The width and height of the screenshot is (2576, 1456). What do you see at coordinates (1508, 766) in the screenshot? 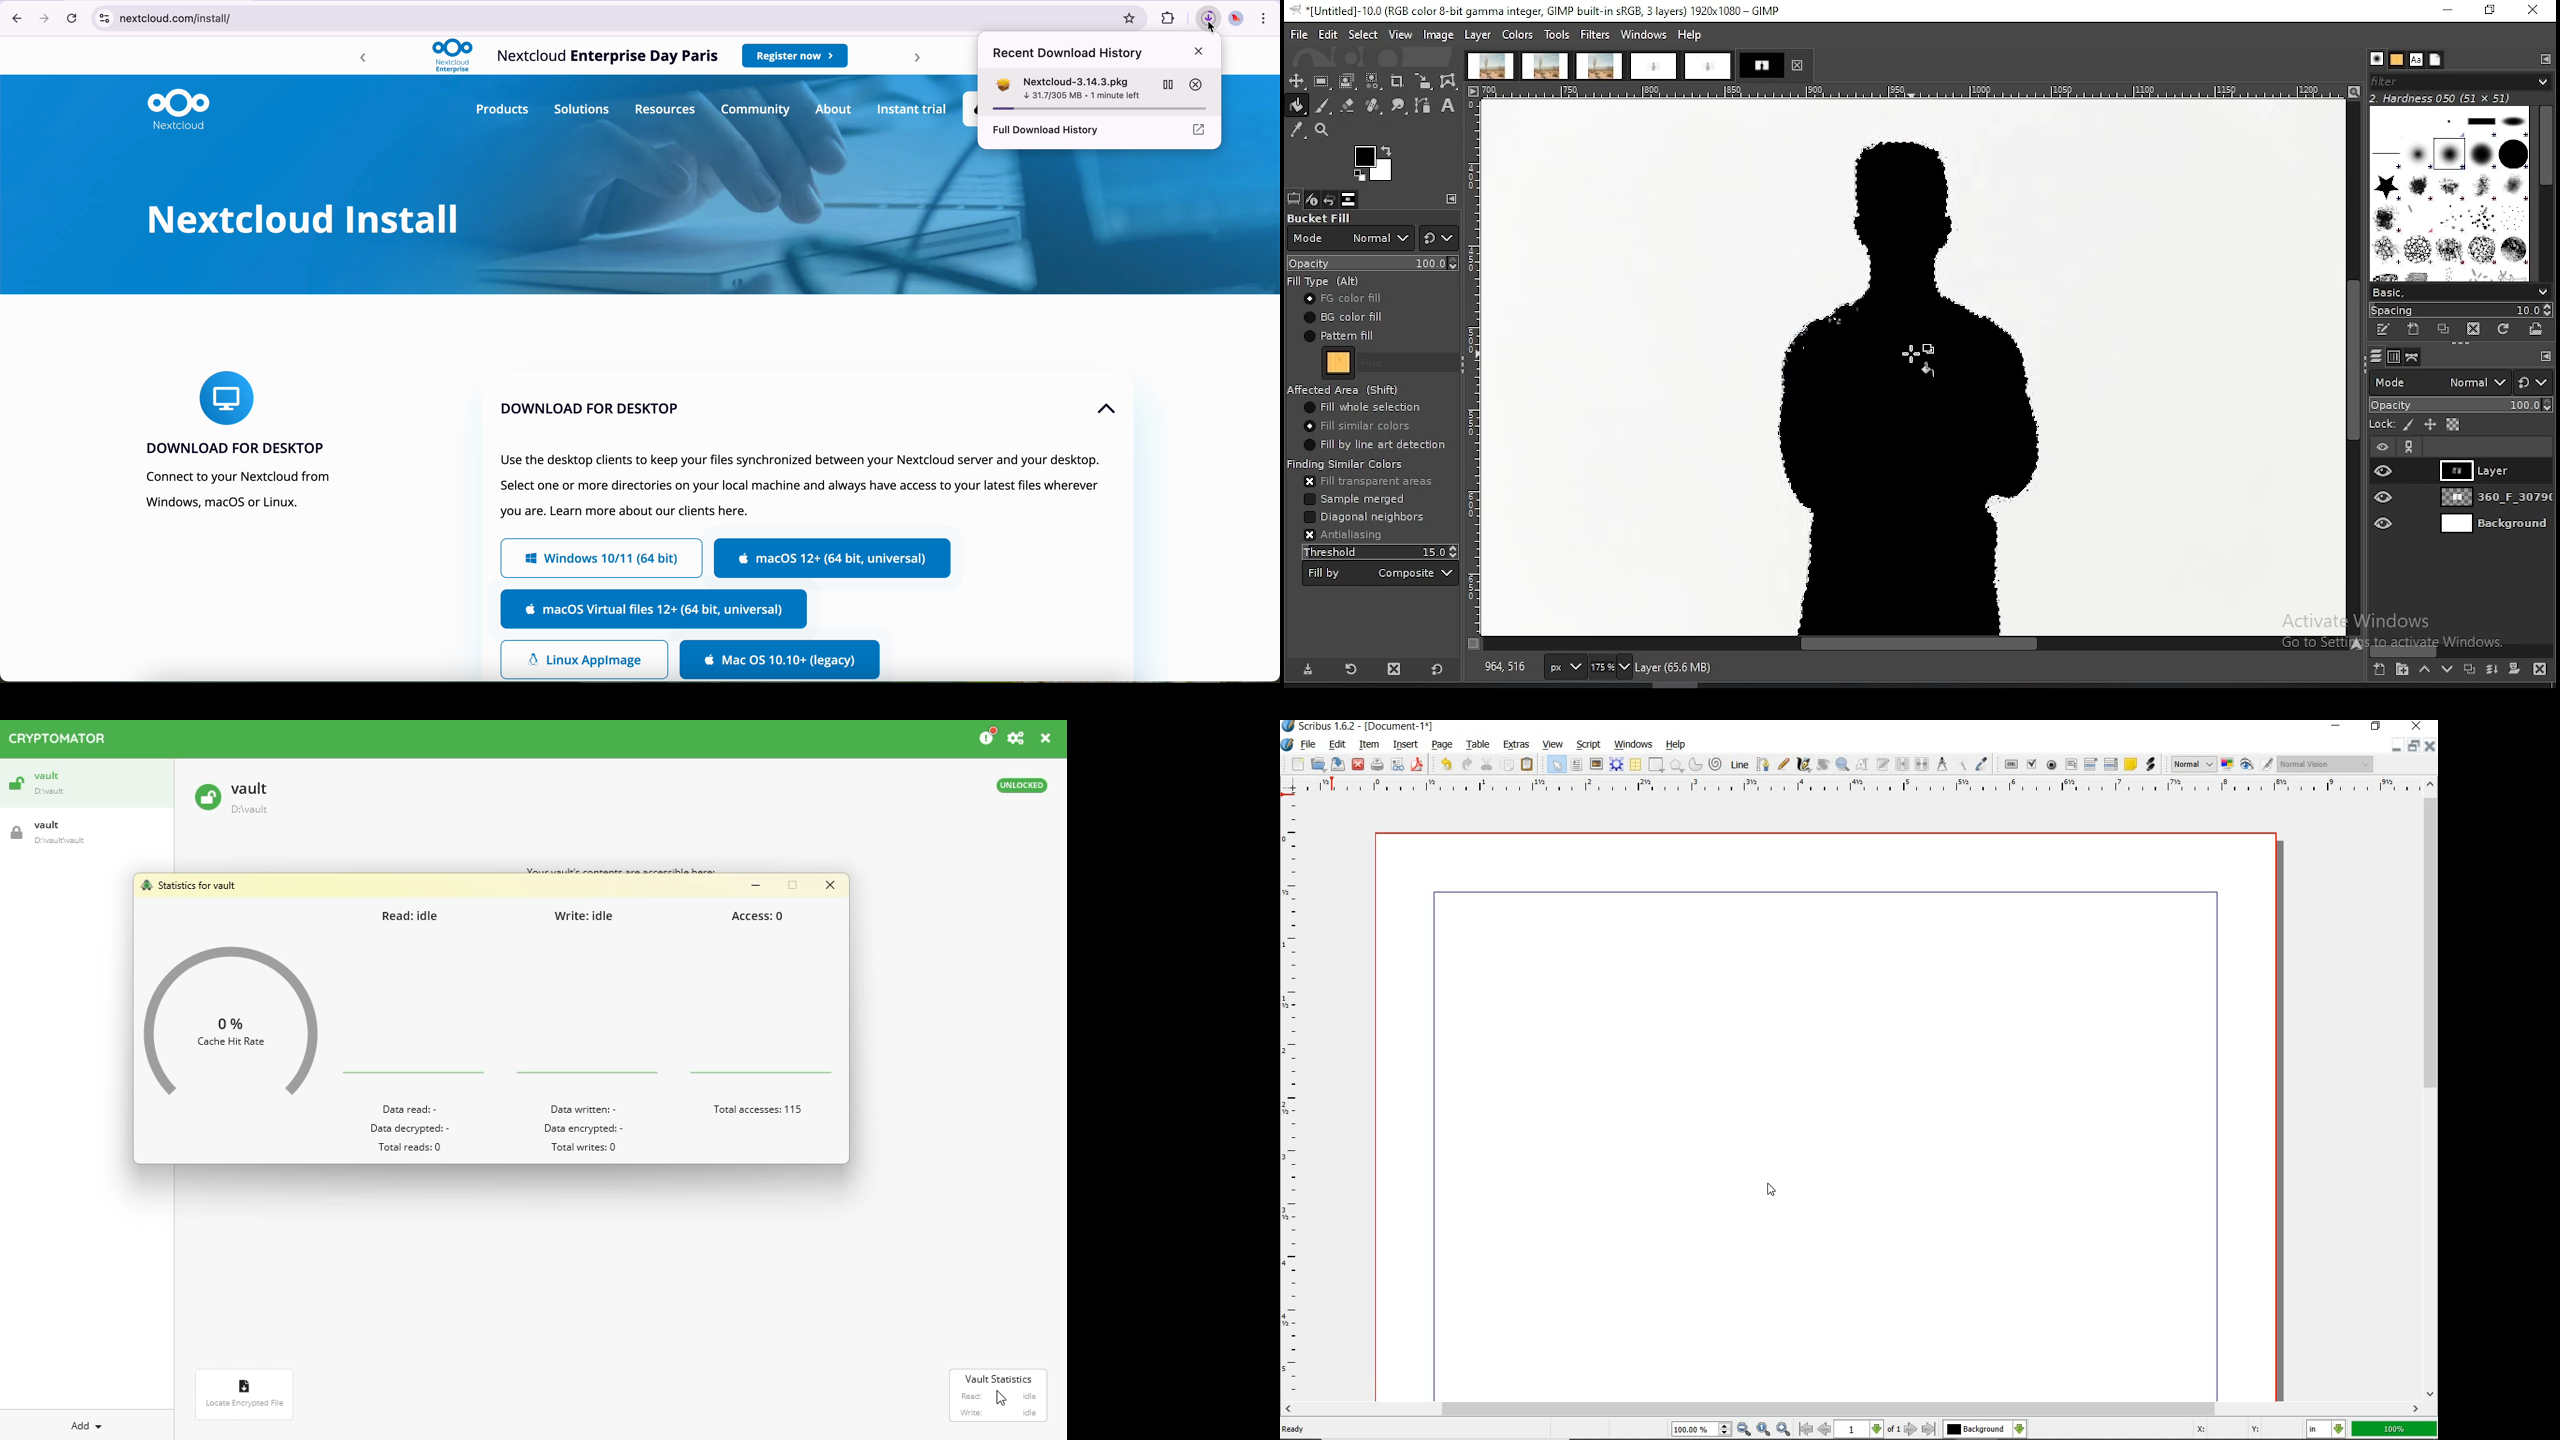
I see `copy` at bounding box center [1508, 766].